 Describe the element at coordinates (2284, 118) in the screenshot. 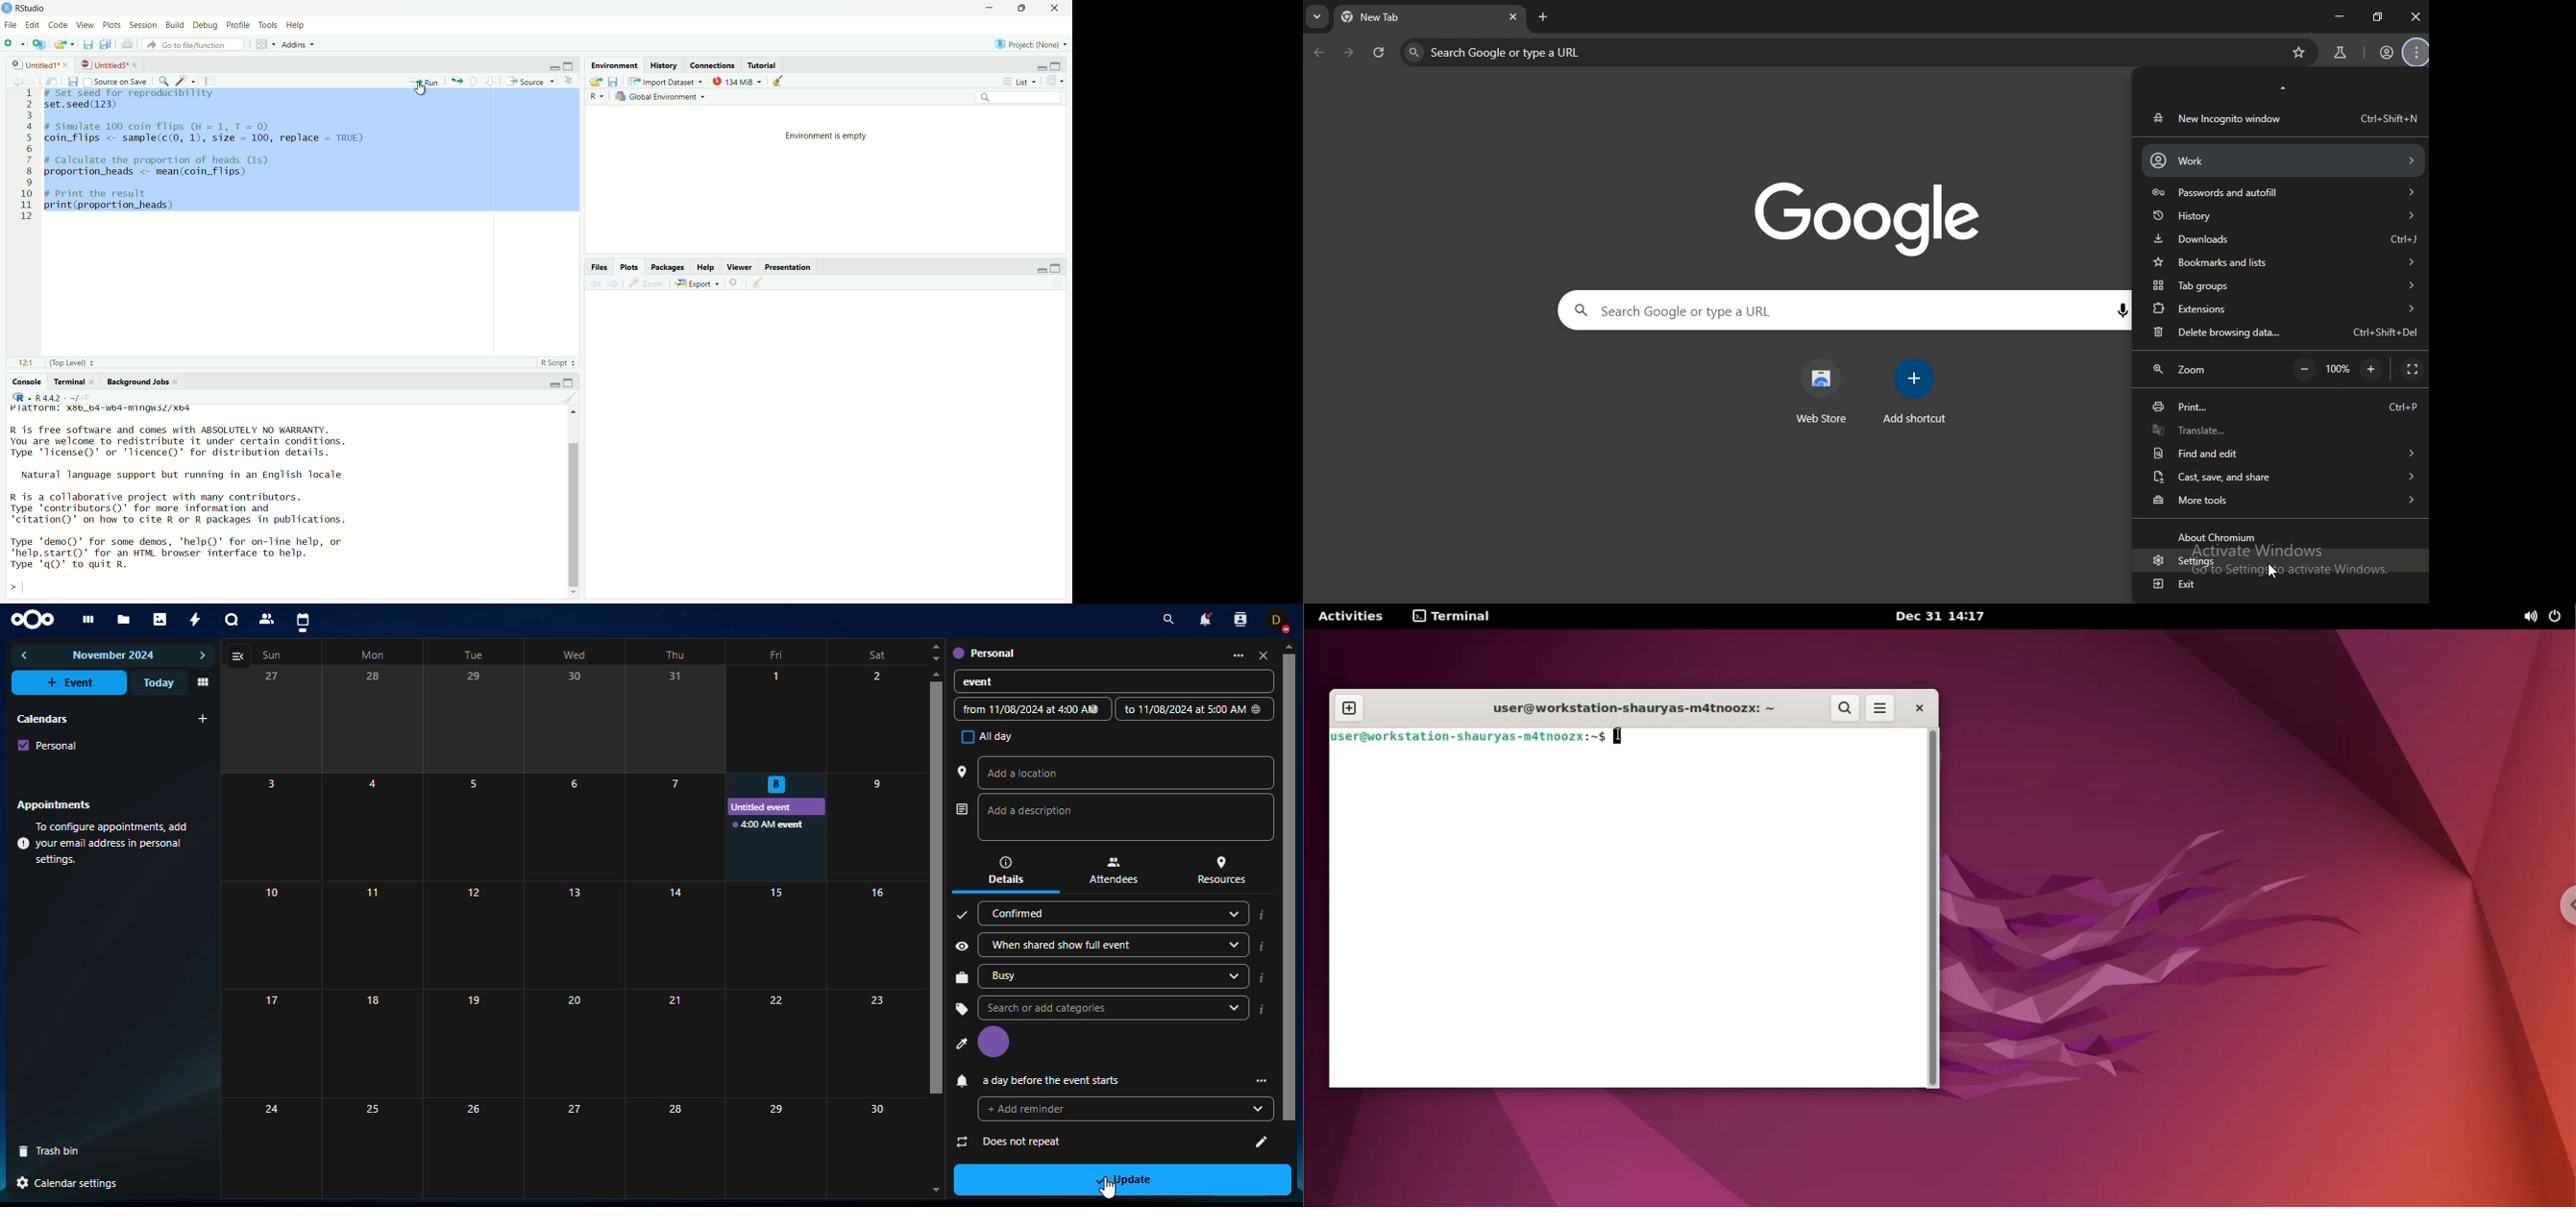

I see `new incognito window` at that location.